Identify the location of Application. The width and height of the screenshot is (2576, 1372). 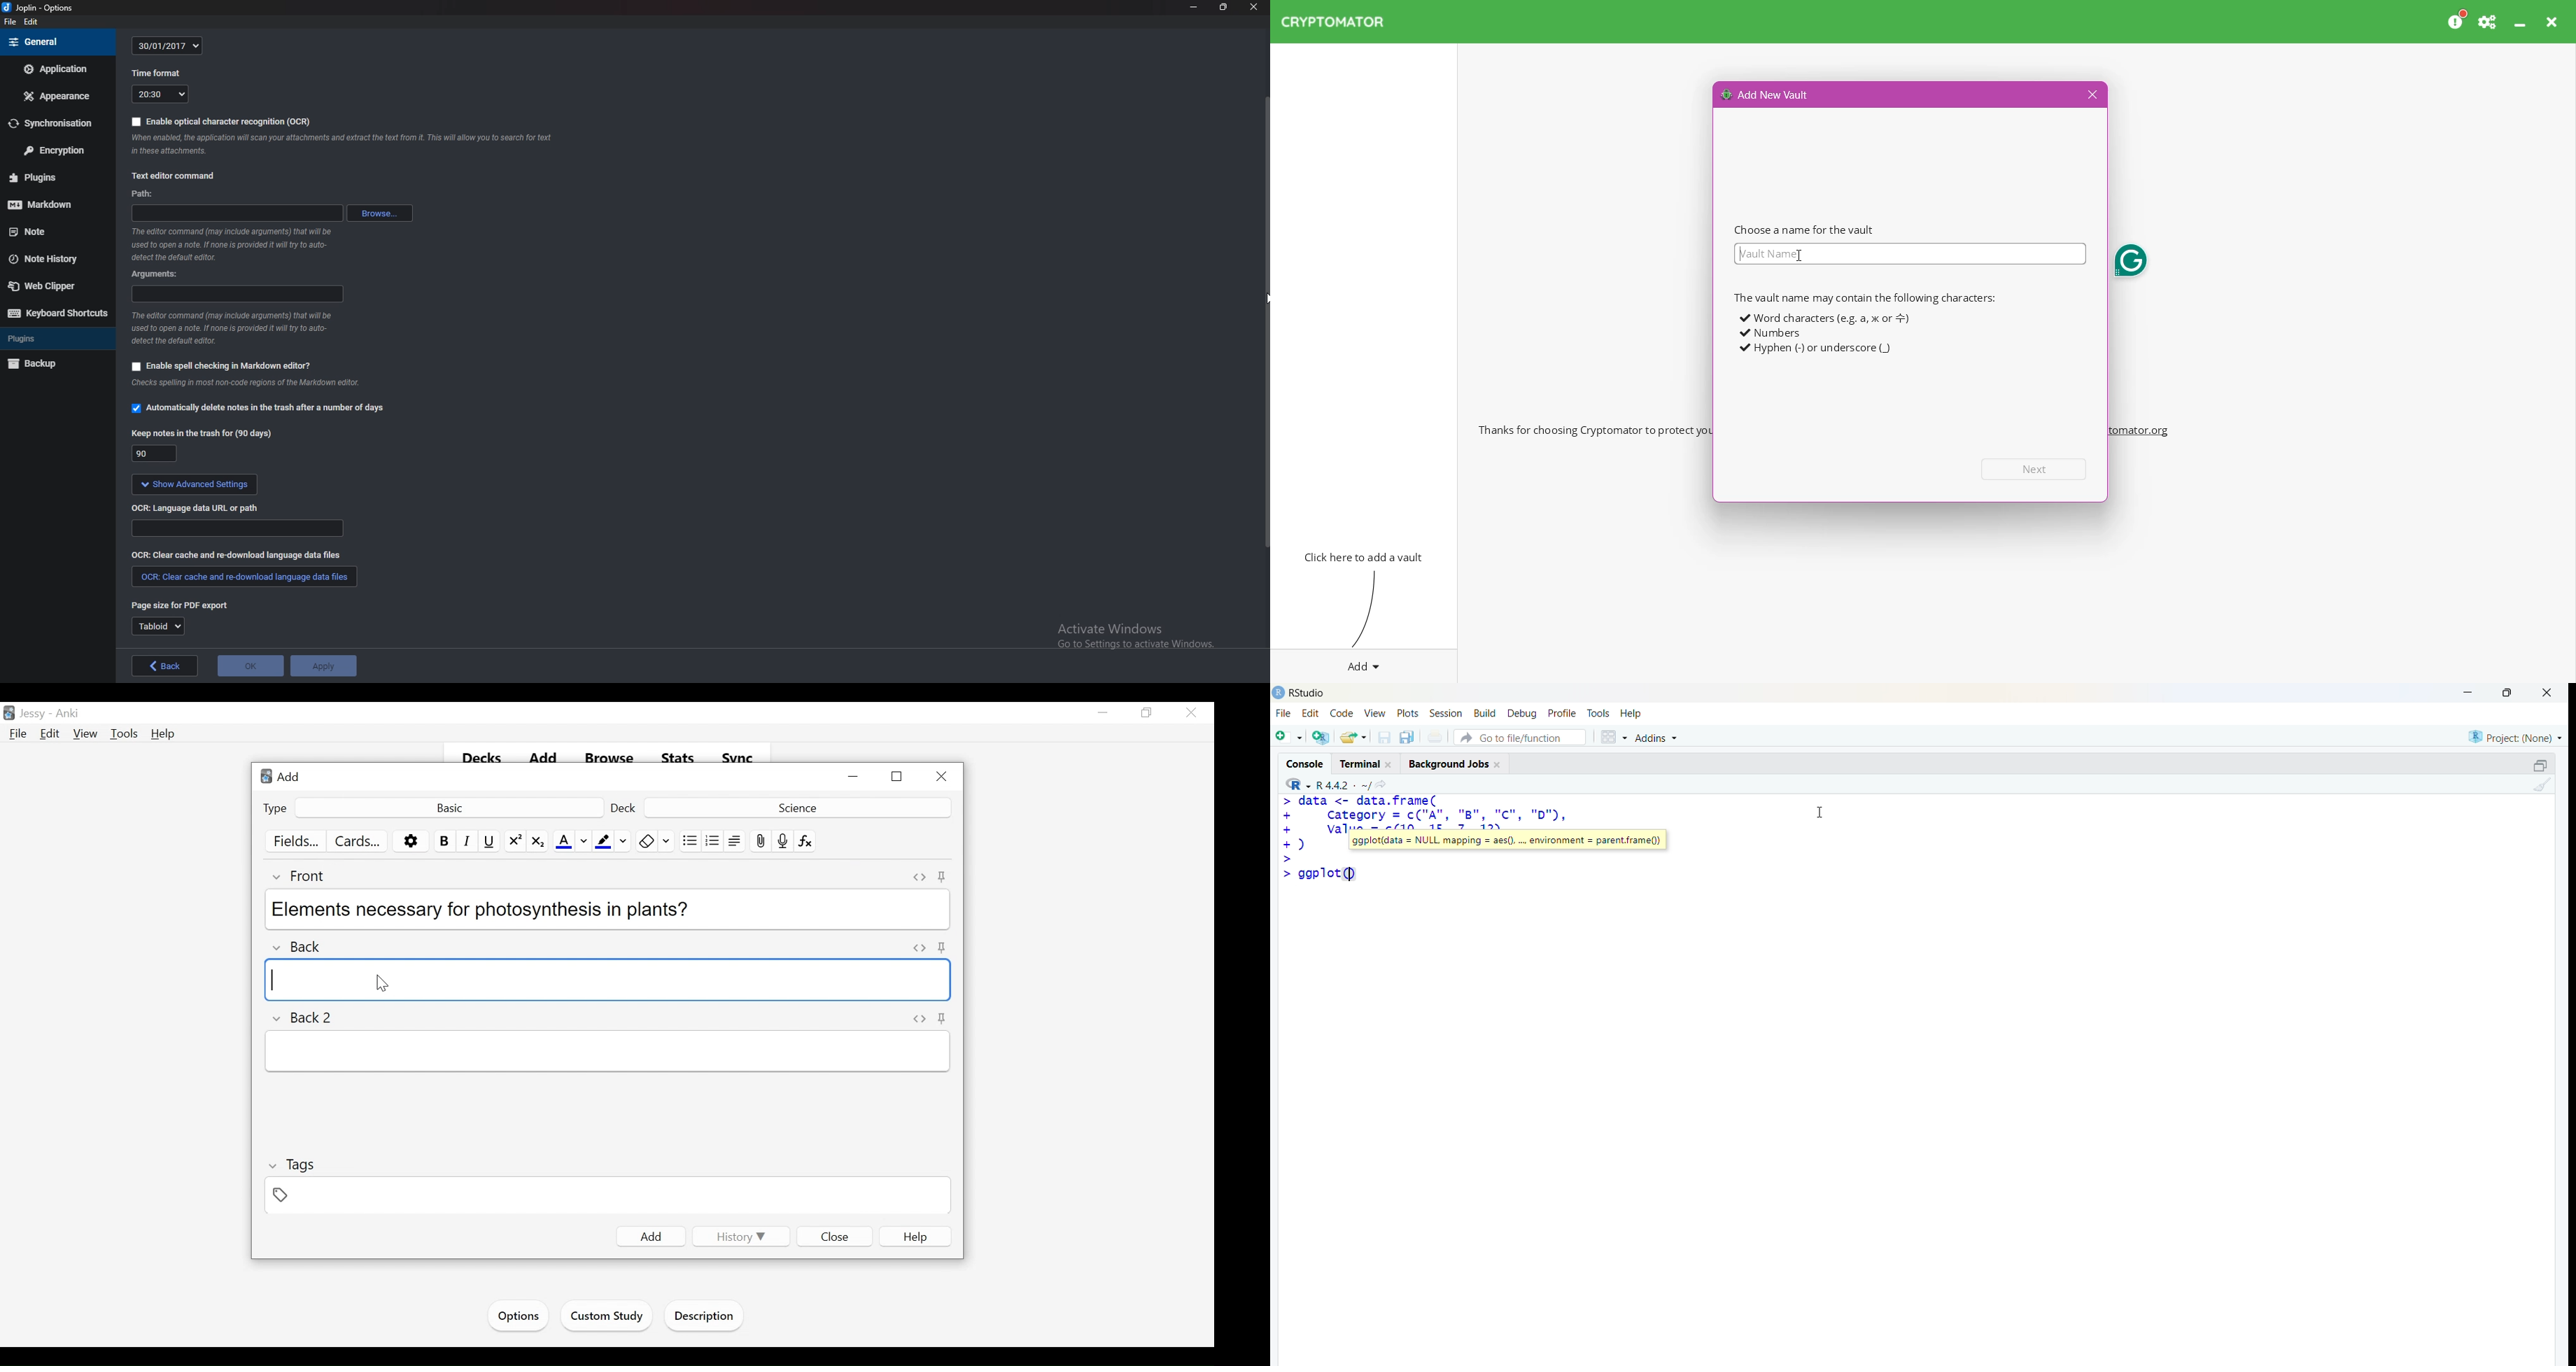
(57, 70).